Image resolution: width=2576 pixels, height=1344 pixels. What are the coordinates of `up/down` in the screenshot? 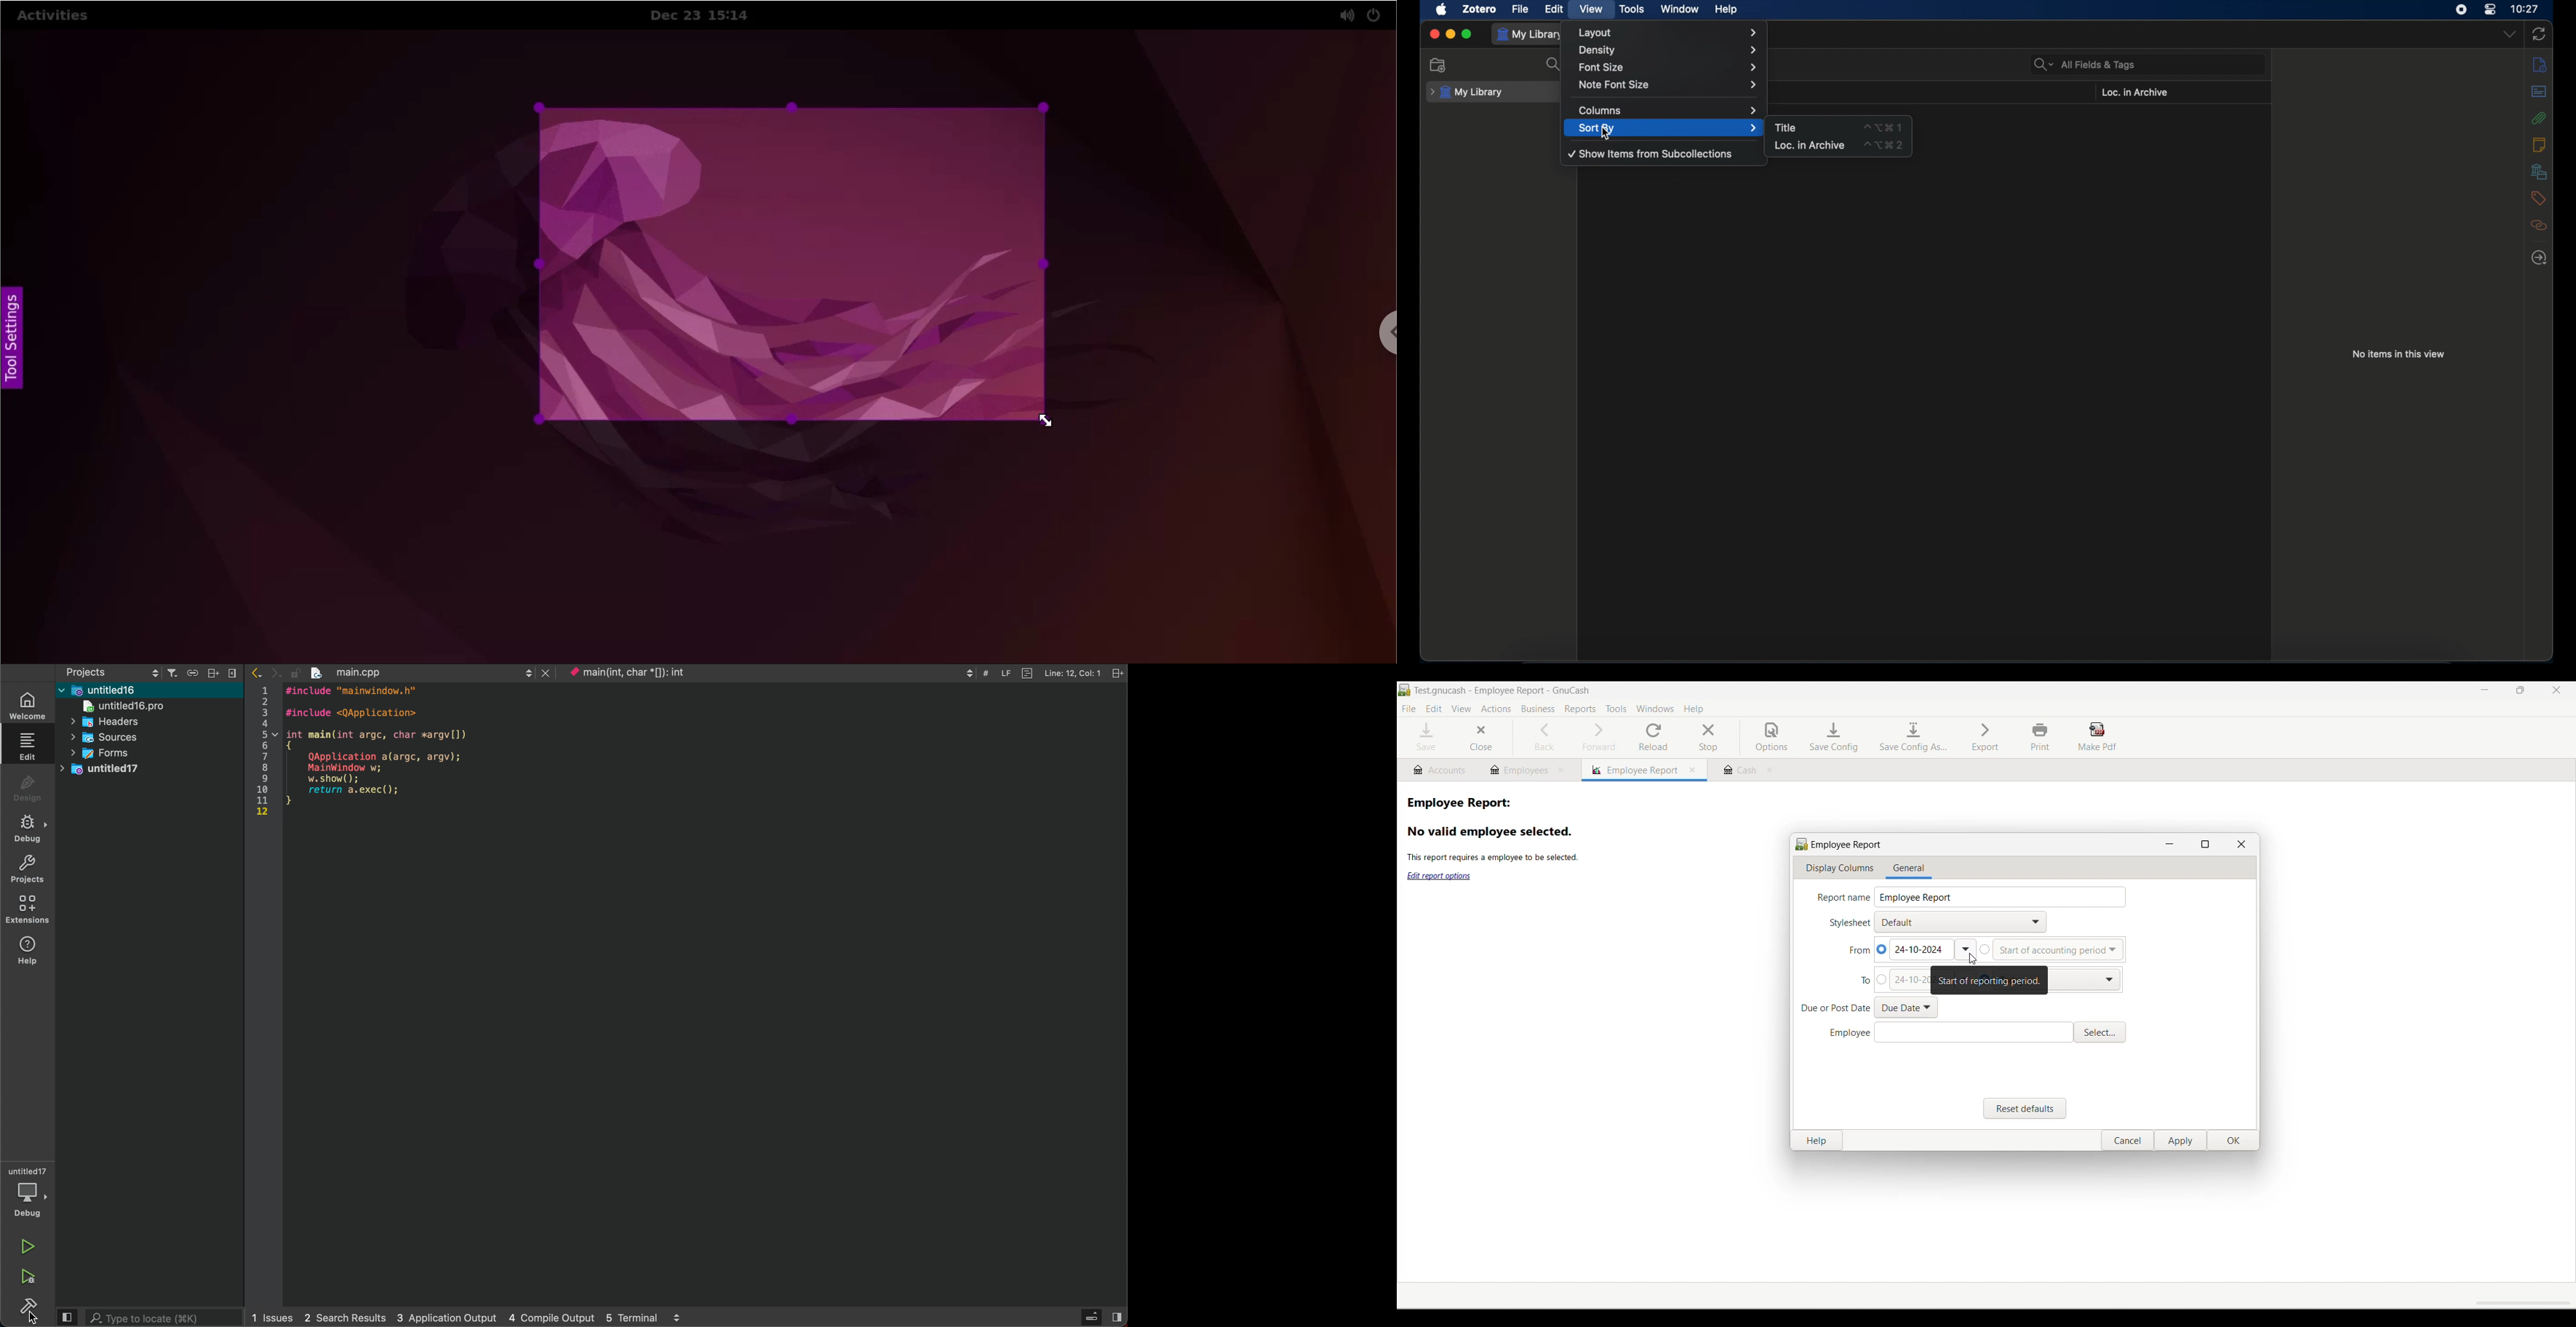 It's located at (676, 1317).